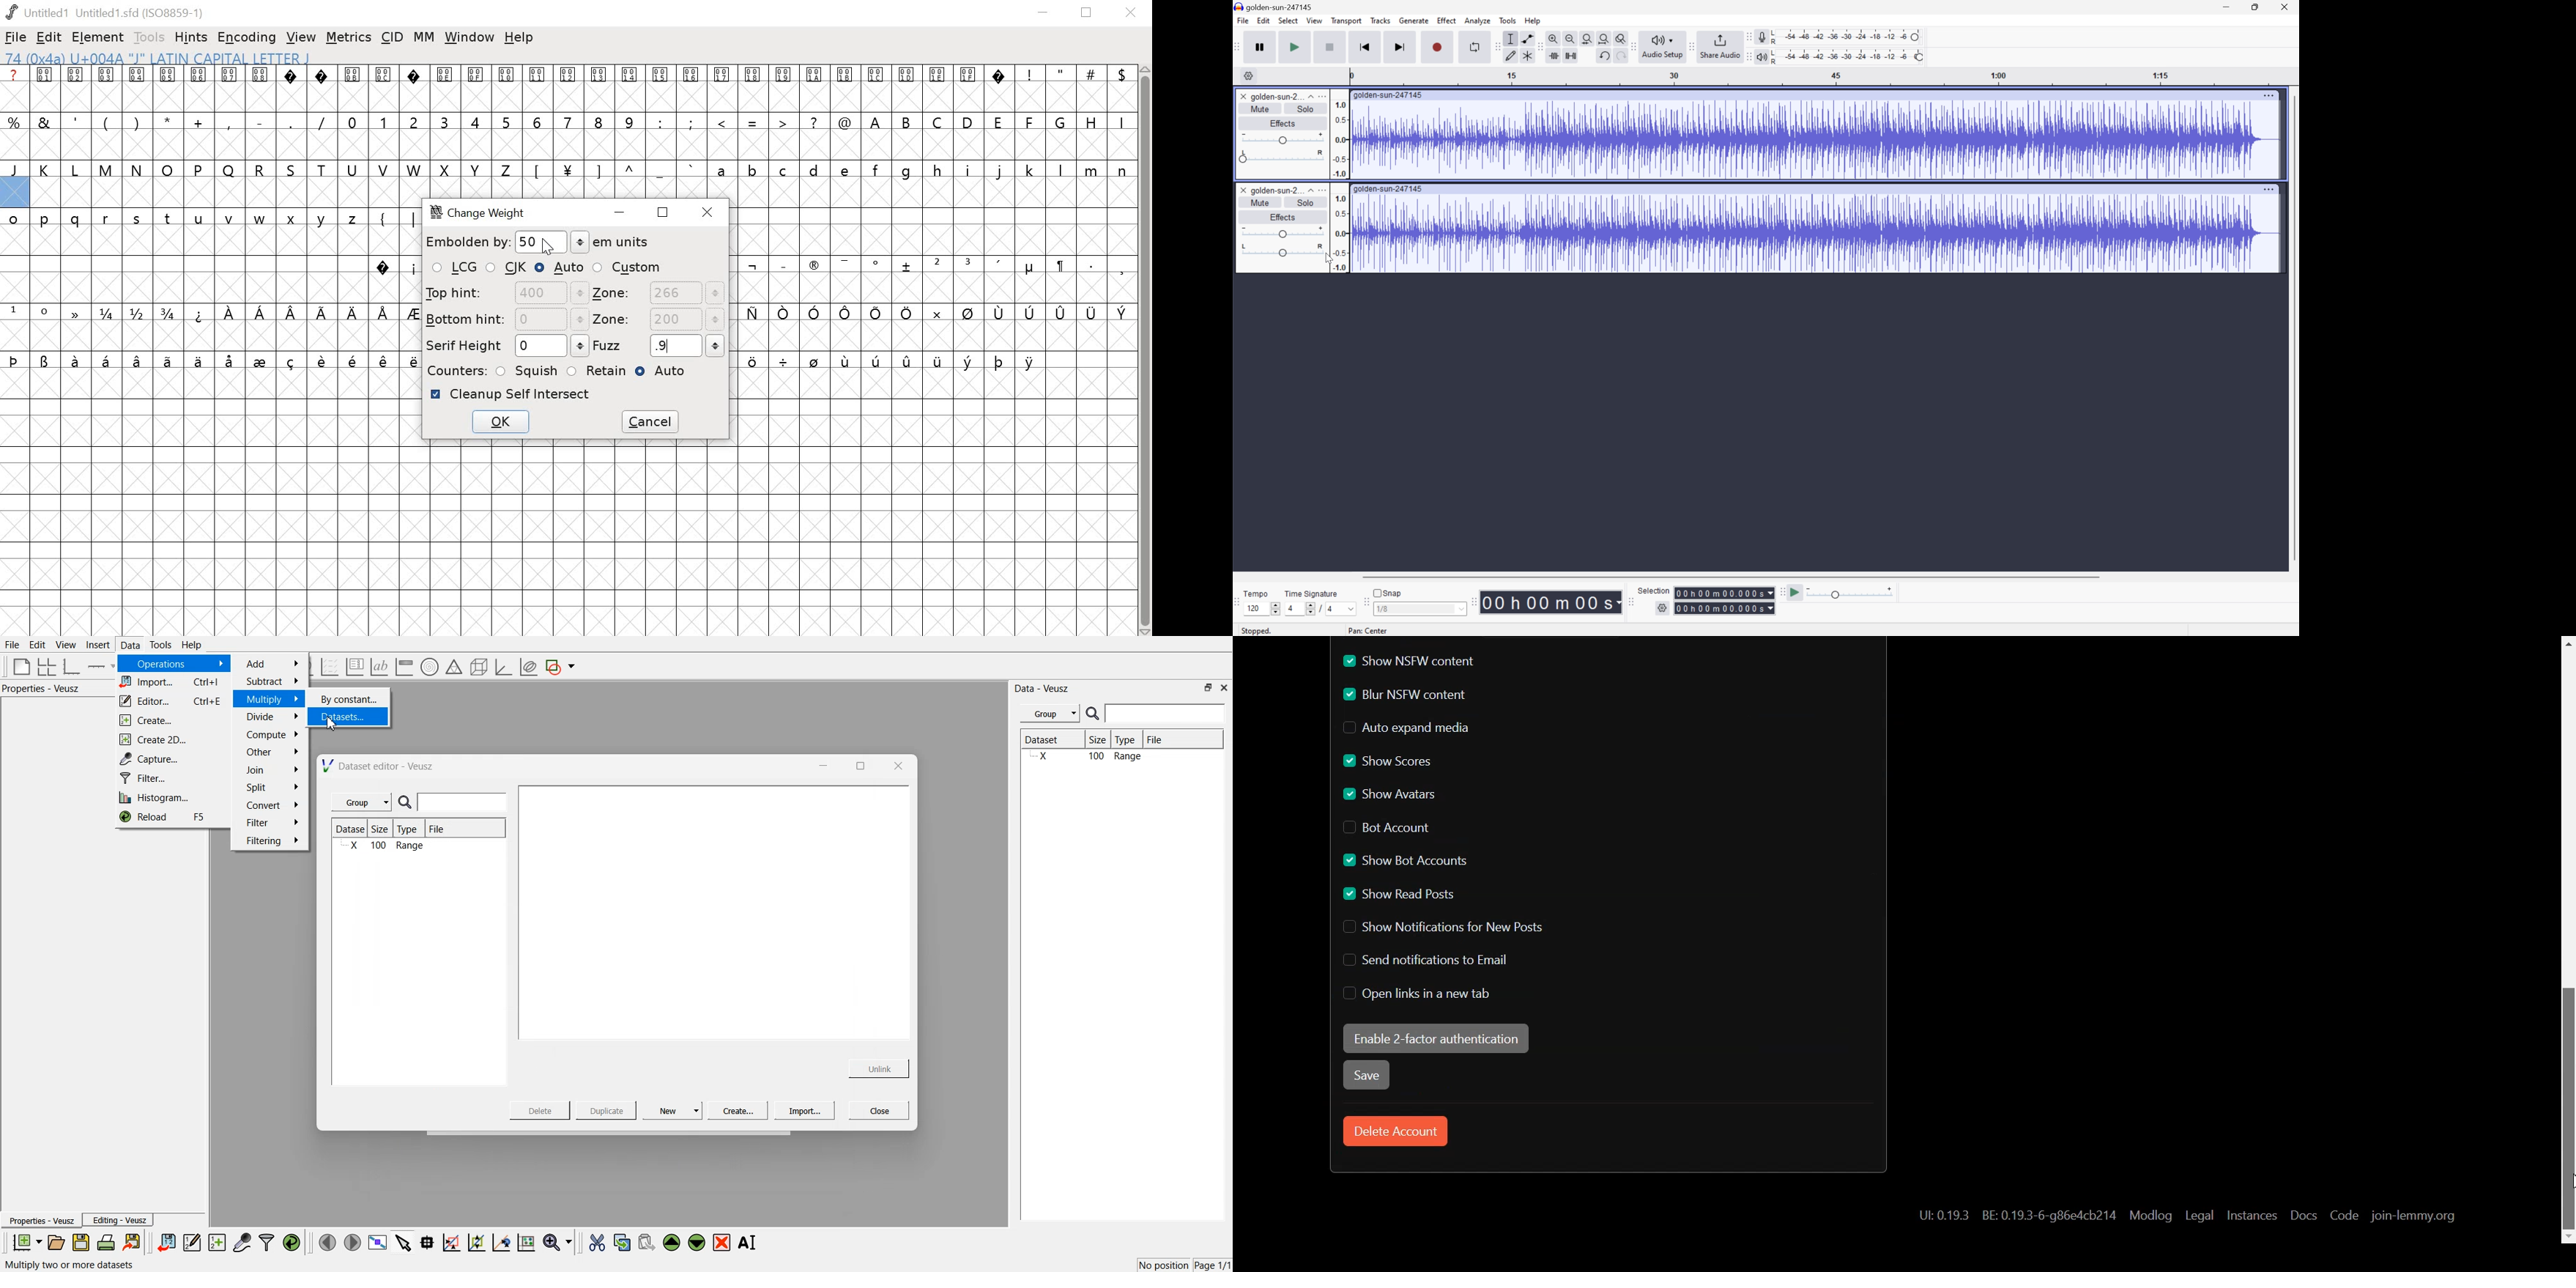  What do you see at coordinates (168, 121) in the screenshot?
I see `special characters` at bounding box center [168, 121].